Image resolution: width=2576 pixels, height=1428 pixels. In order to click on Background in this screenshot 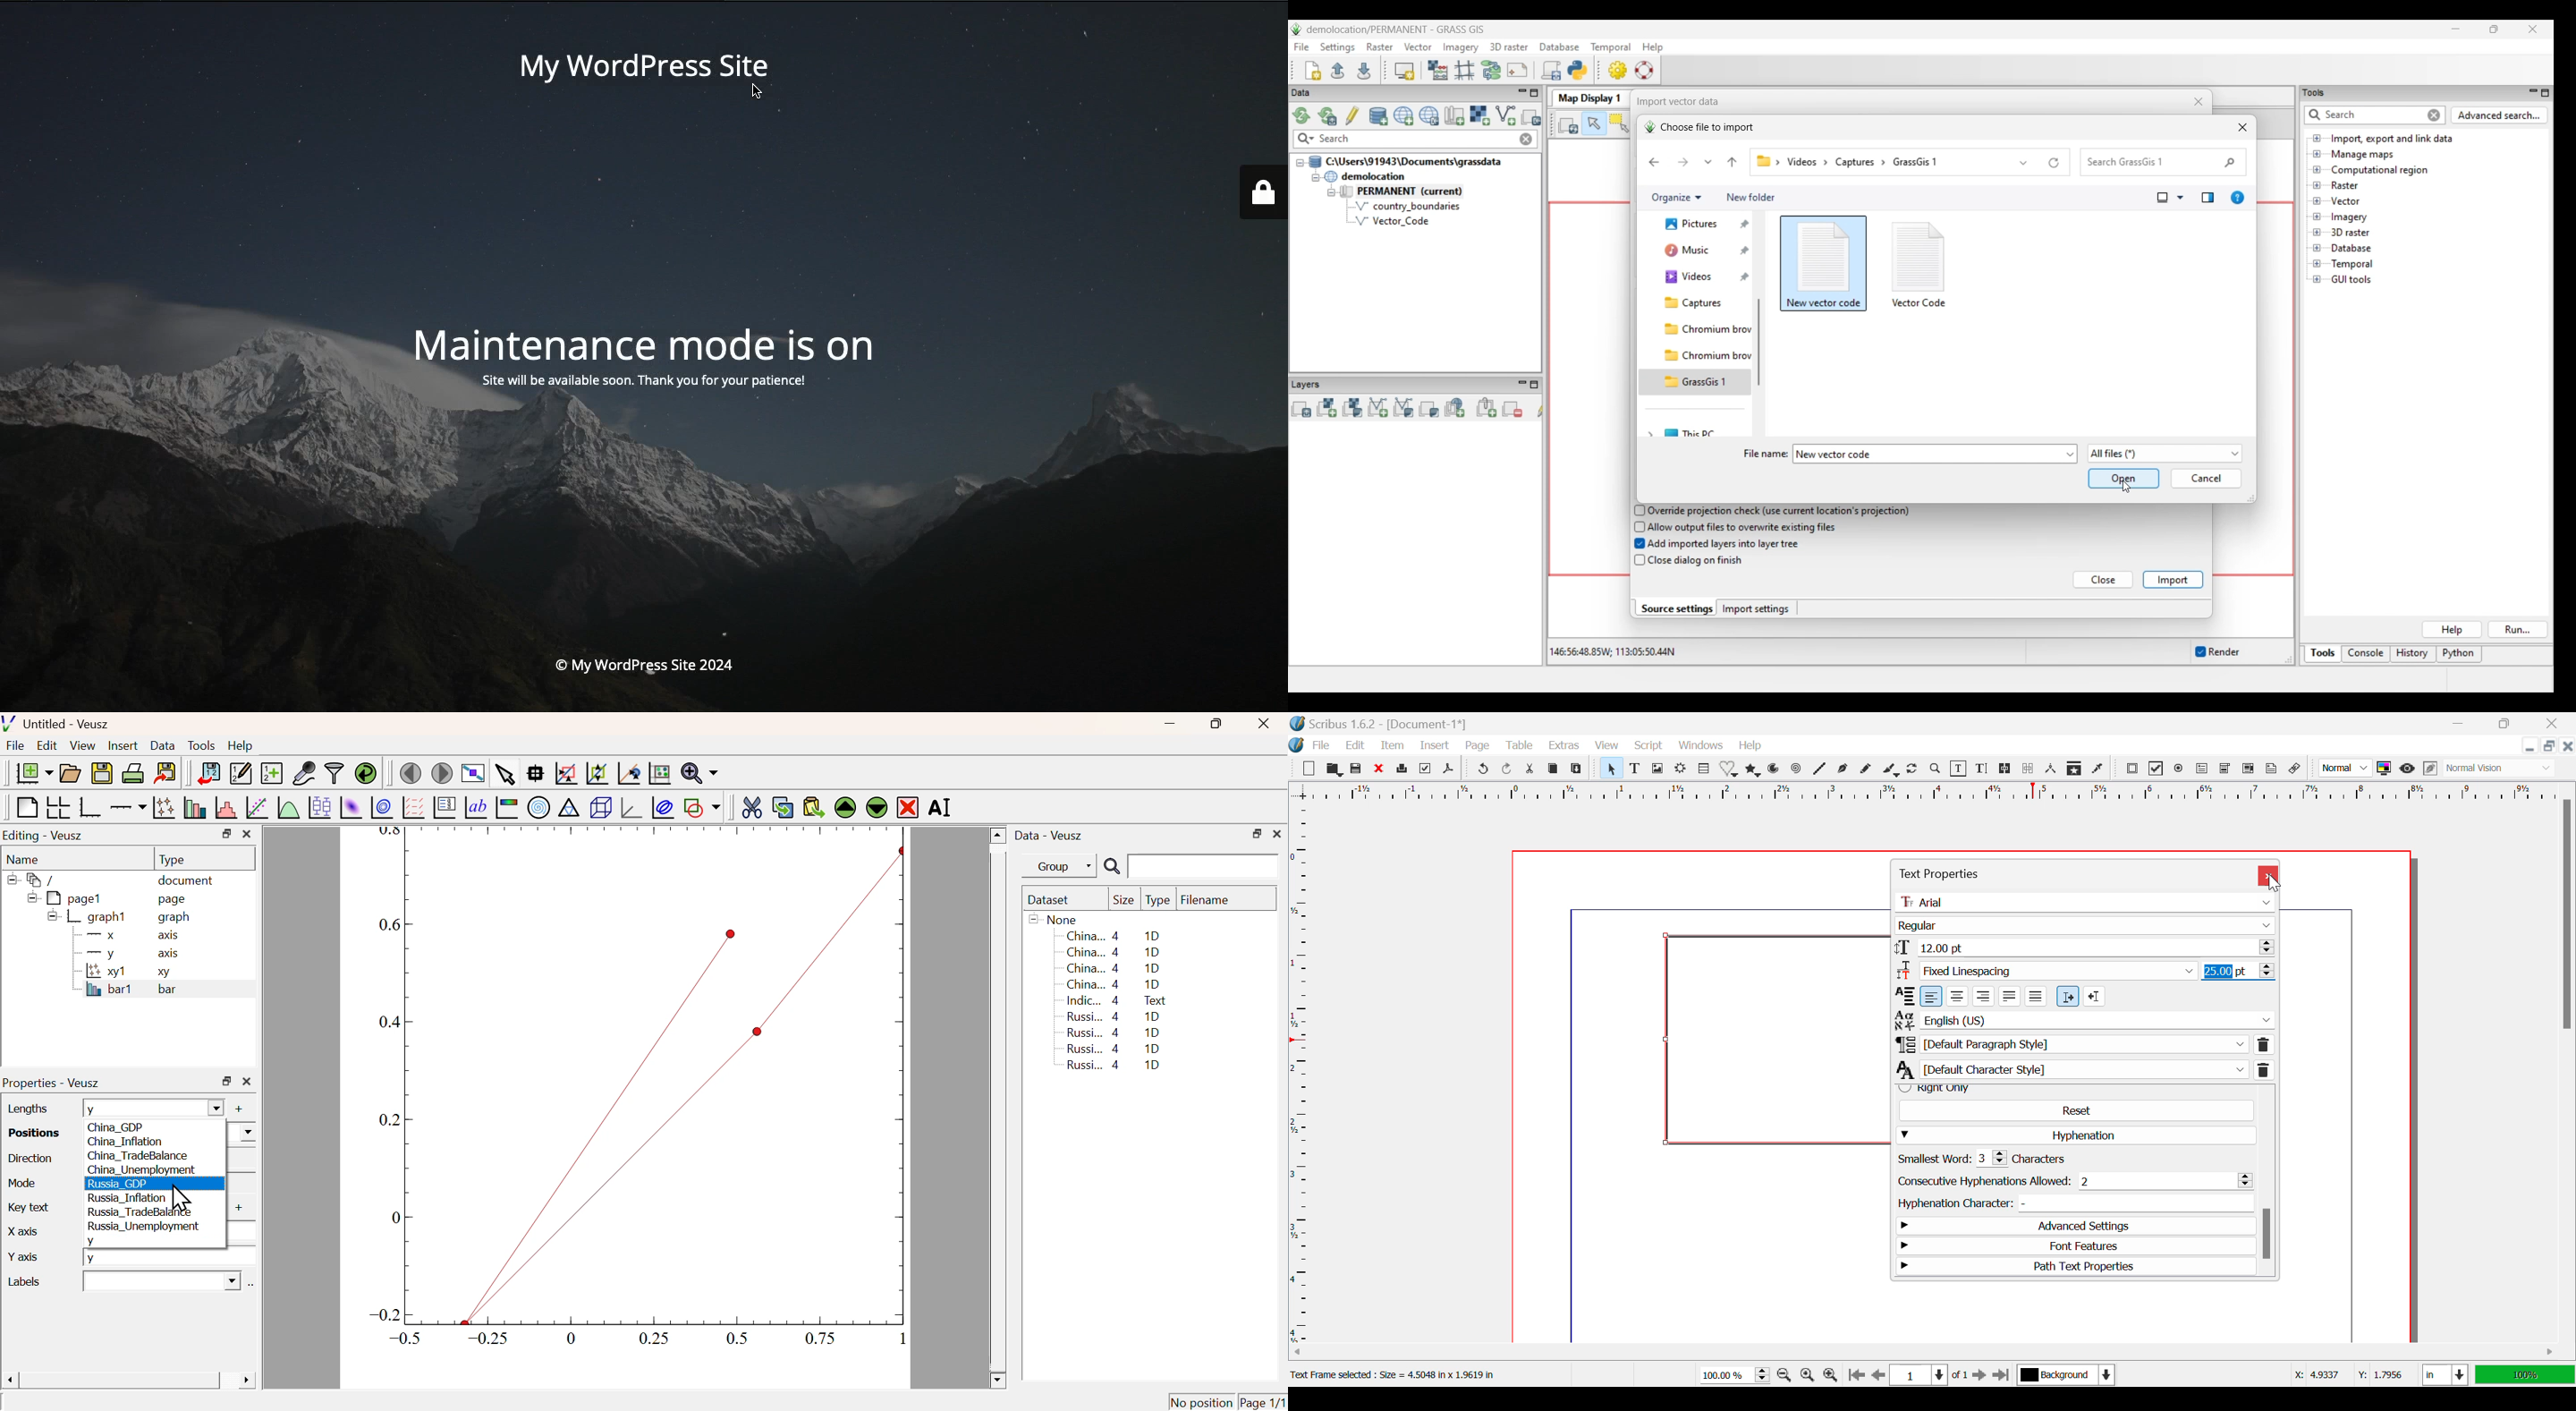, I will do `click(2065, 1375)`.